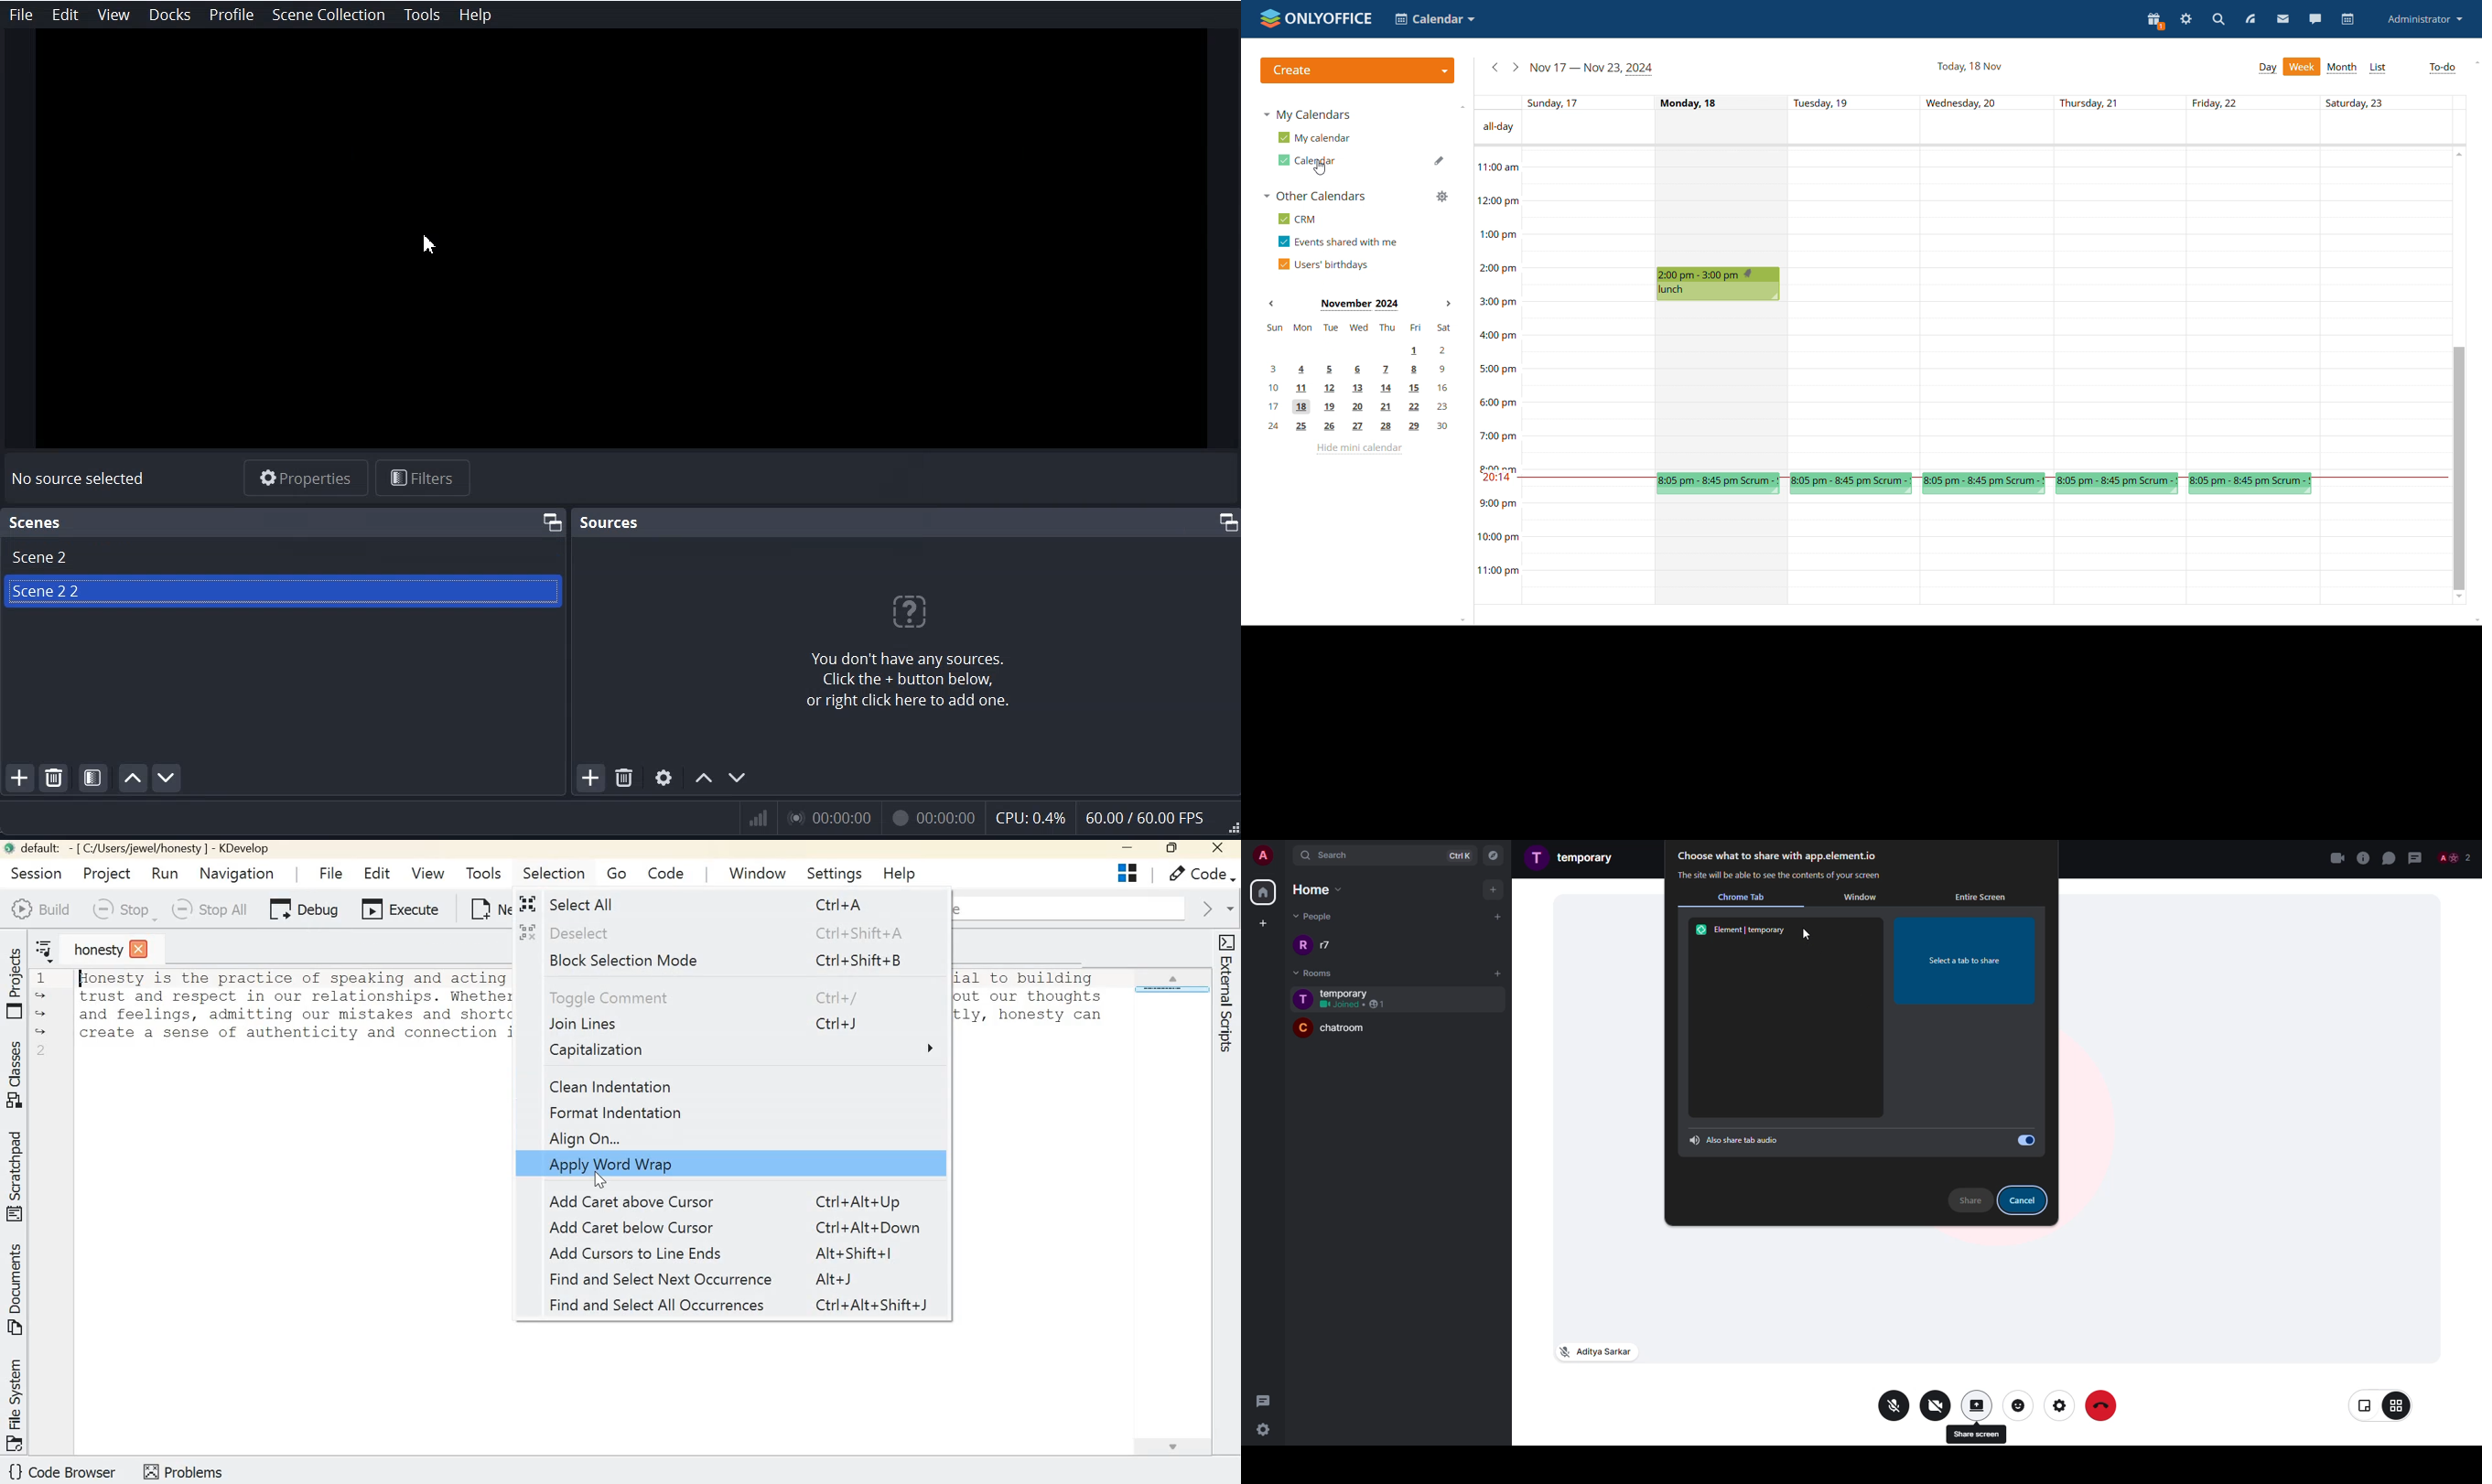 Image resolution: width=2492 pixels, height=1484 pixels. What do you see at coordinates (1498, 972) in the screenshot?
I see `add` at bounding box center [1498, 972].